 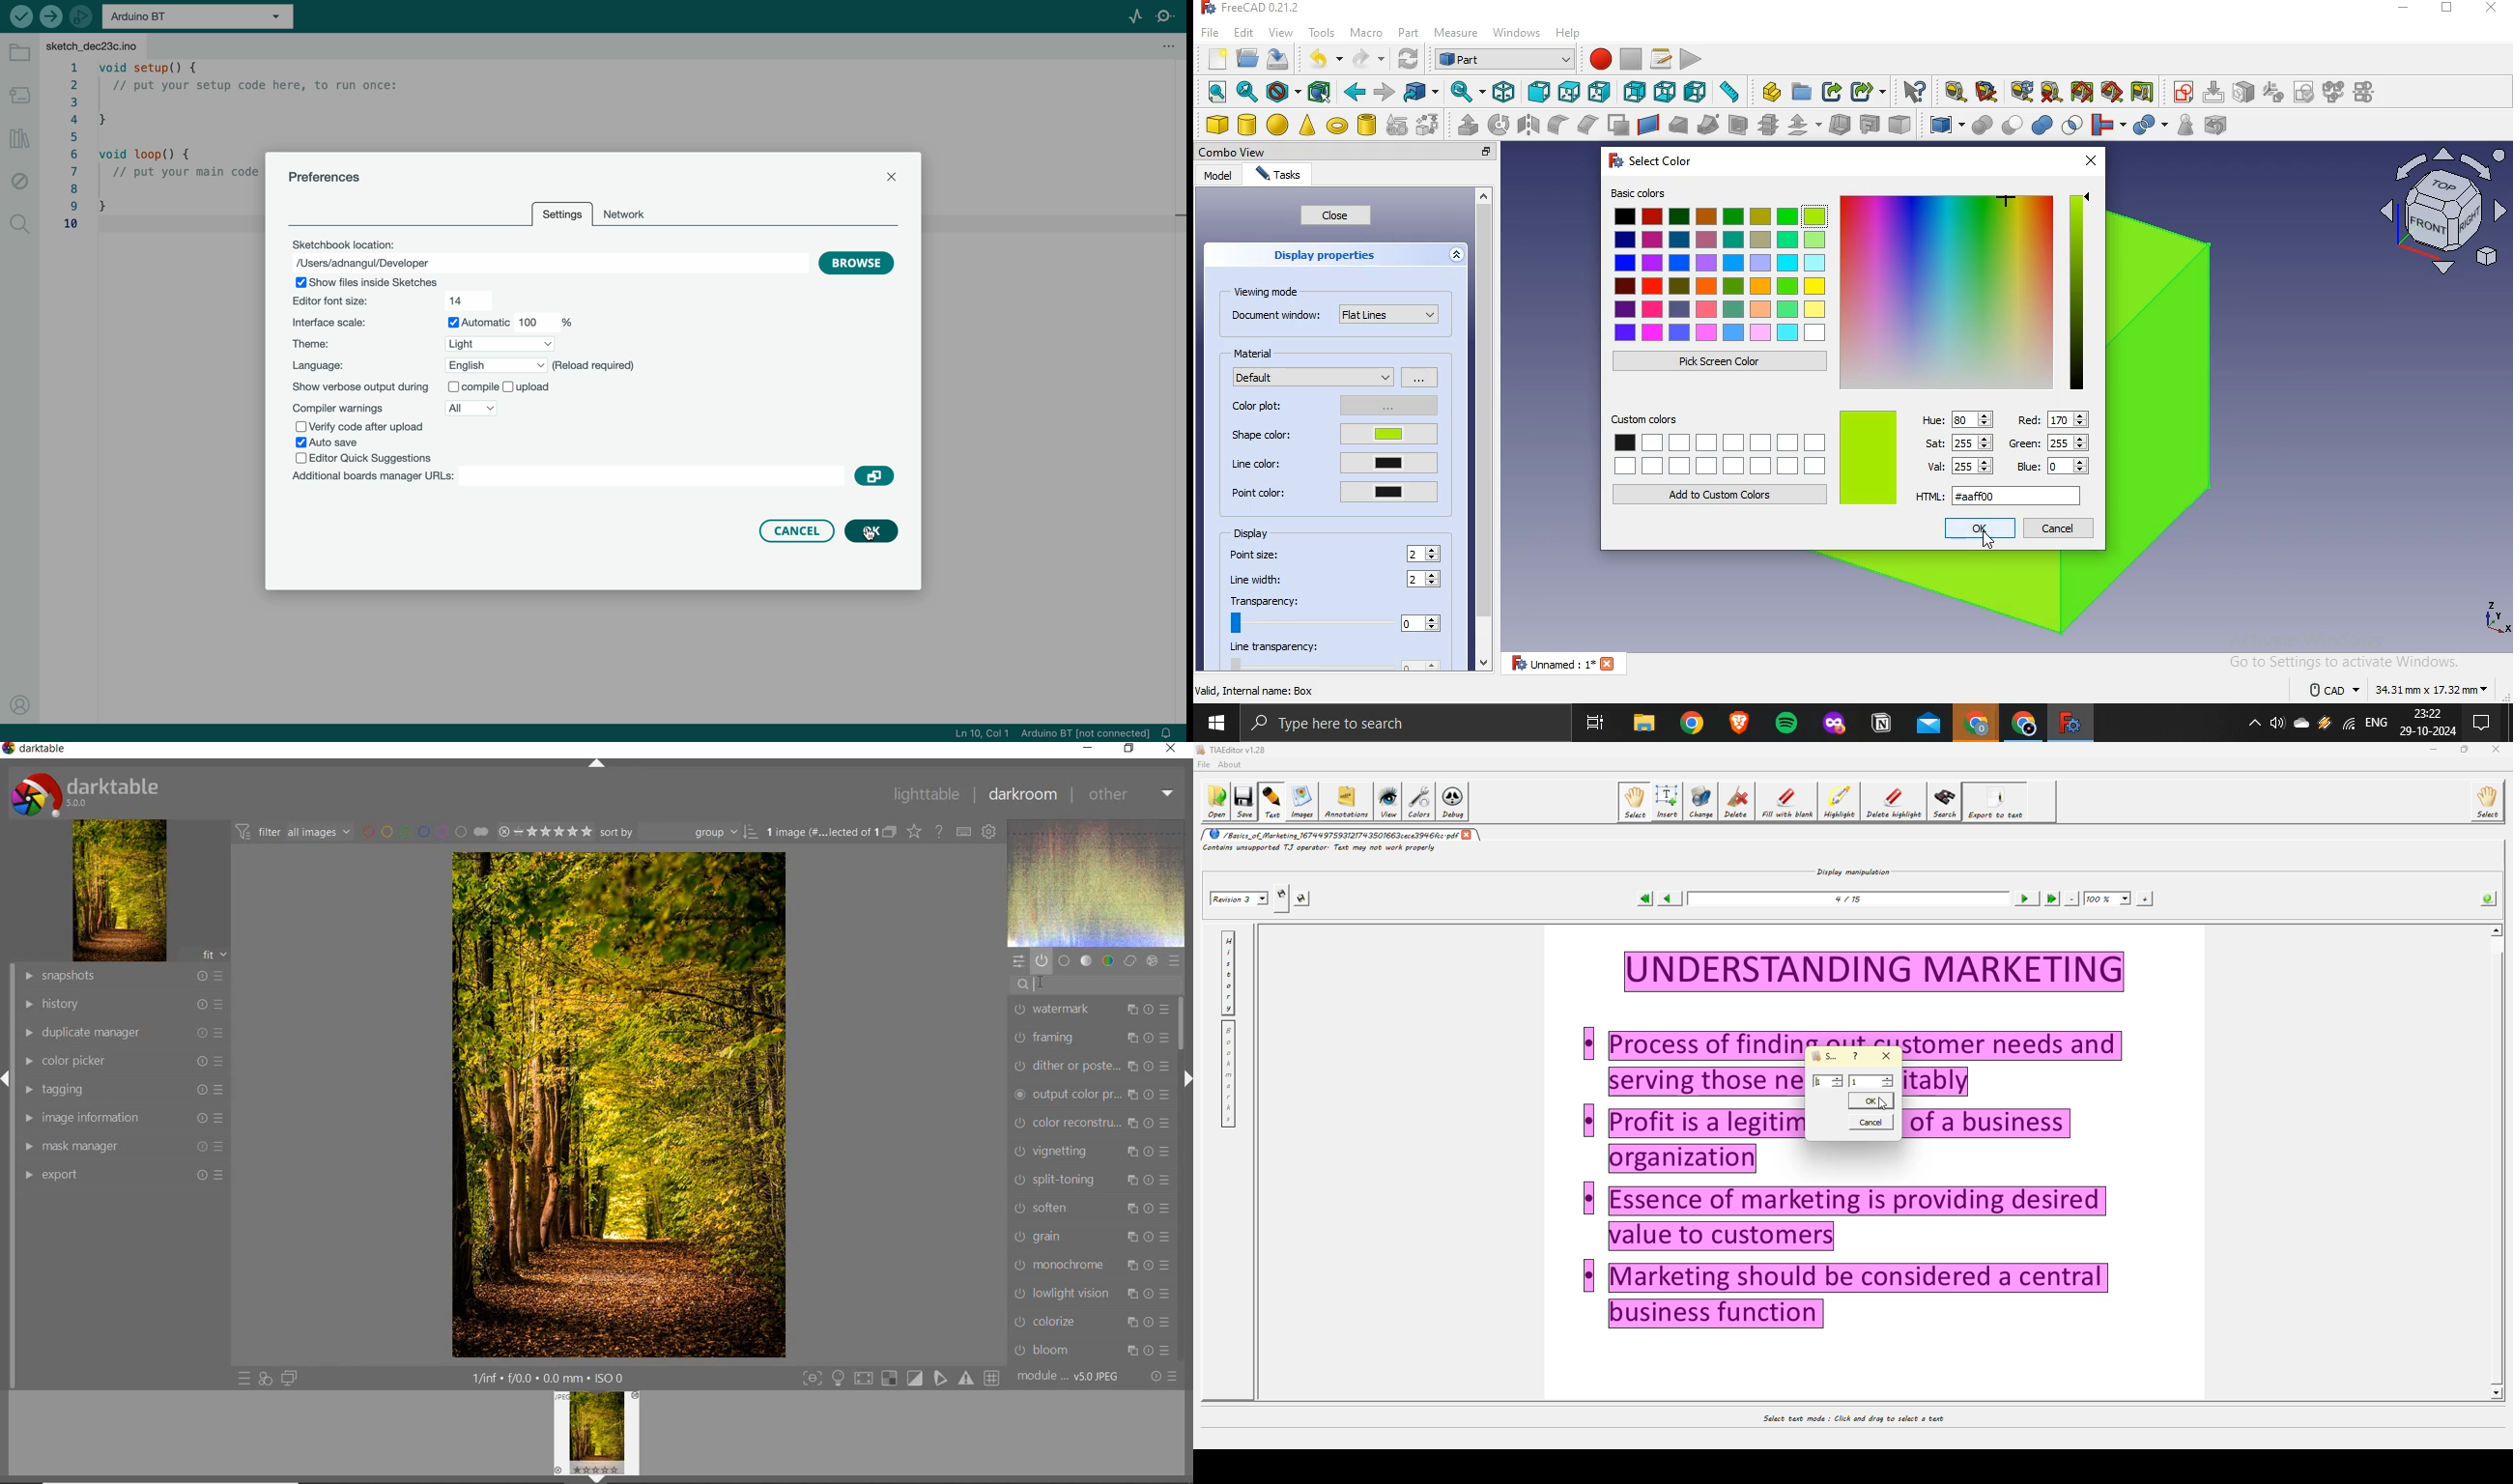 What do you see at coordinates (1666, 92) in the screenshot?
I see `bottom` at bounding box center [1666, 92].